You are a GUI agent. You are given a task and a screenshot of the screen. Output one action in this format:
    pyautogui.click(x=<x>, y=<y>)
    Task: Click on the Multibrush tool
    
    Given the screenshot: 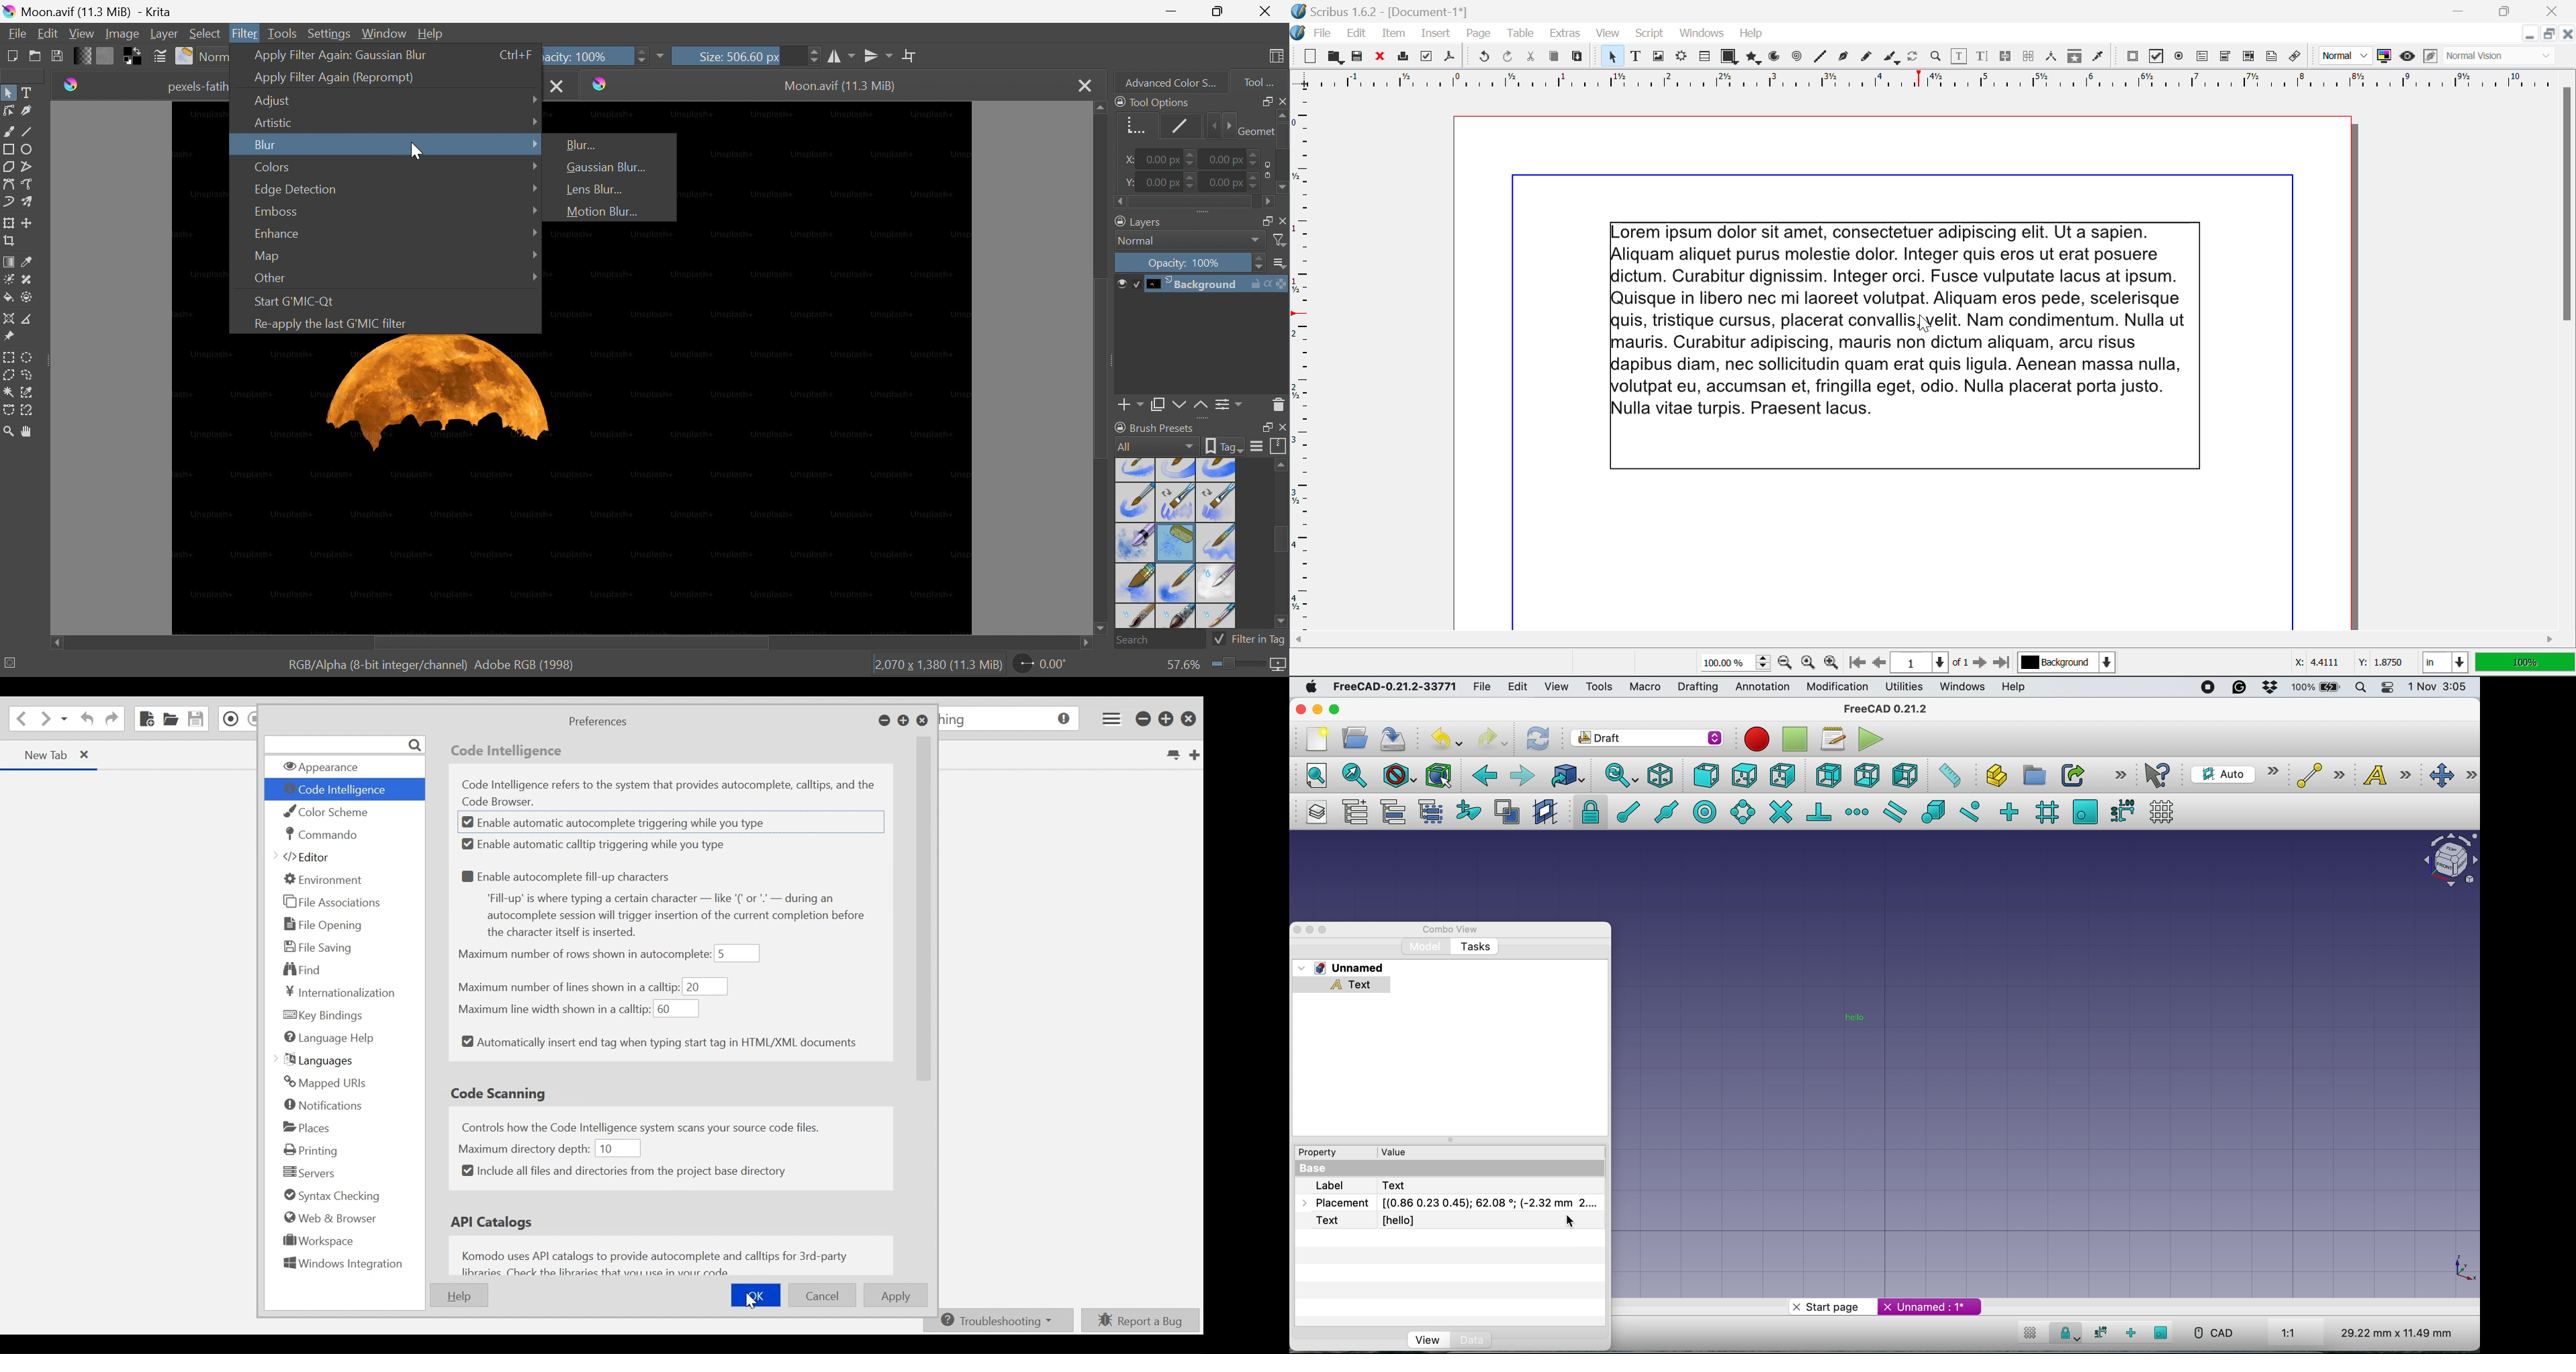 What is the action you would take?
    pyautogui.click(x=29, y=201)
    